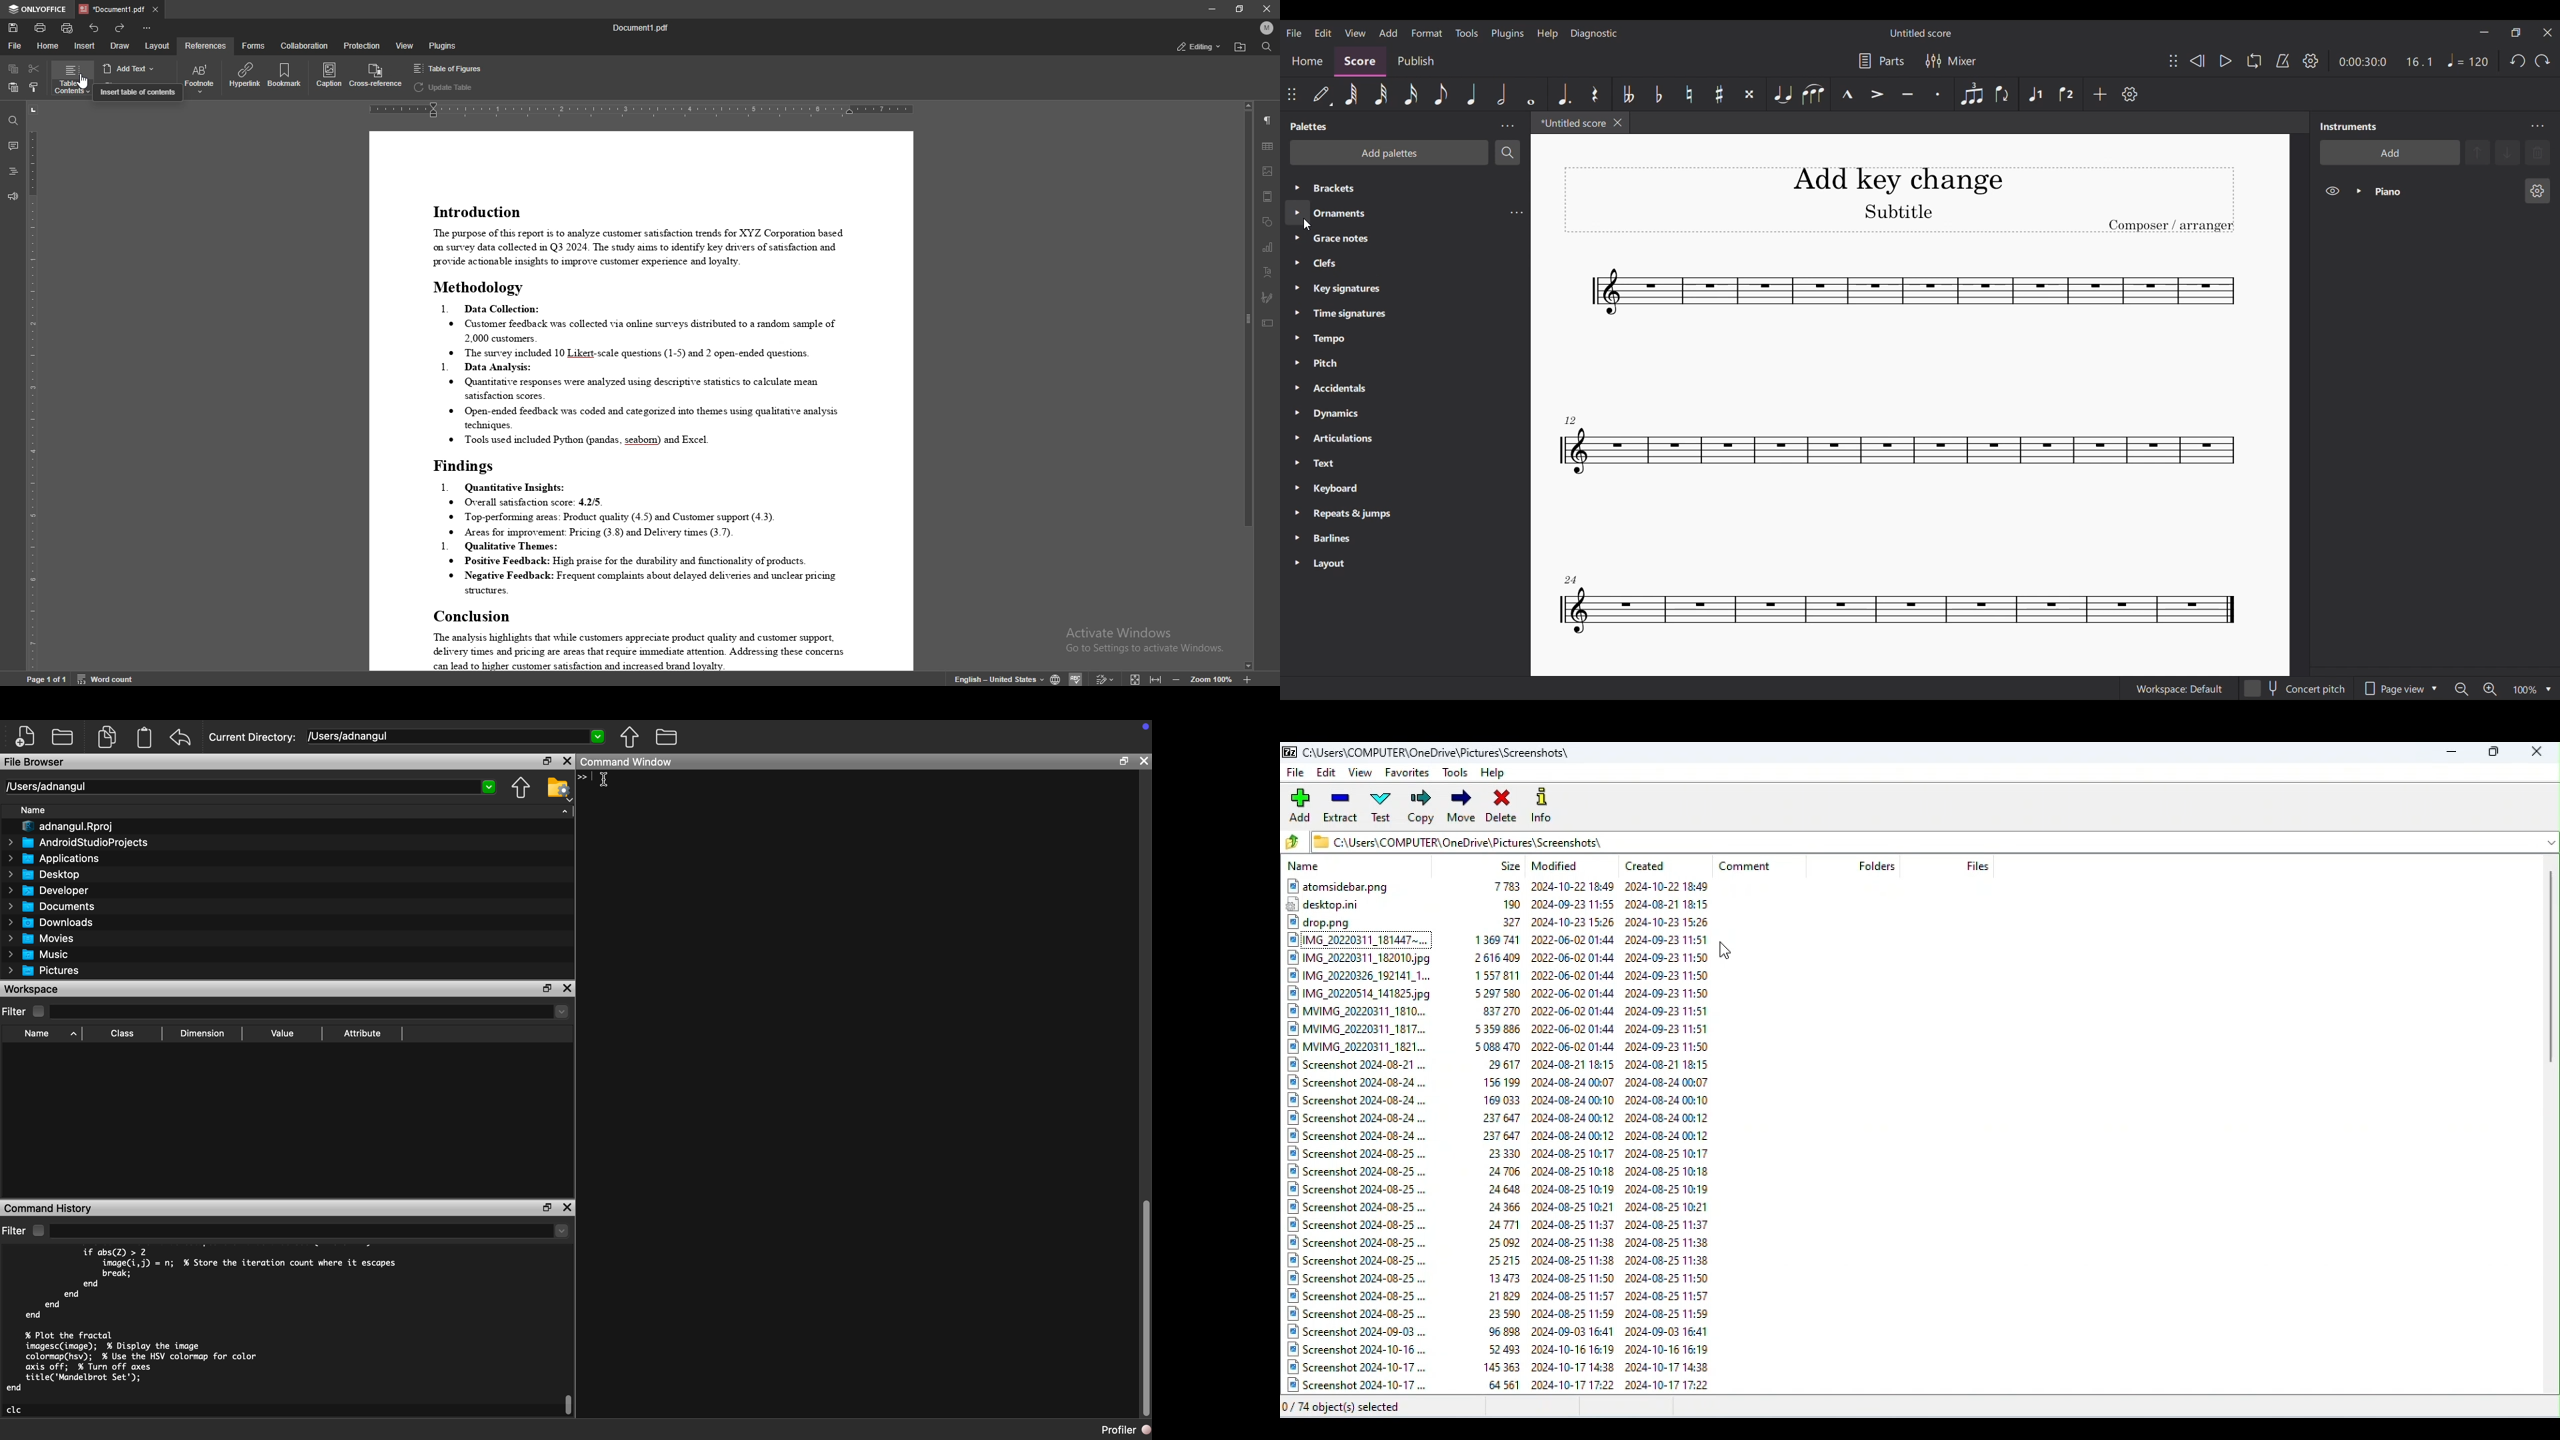 The image size is (2576, 1456). Describe the element at coordinates (1216, 679) in the screenshot. I see `zoom` at that location.